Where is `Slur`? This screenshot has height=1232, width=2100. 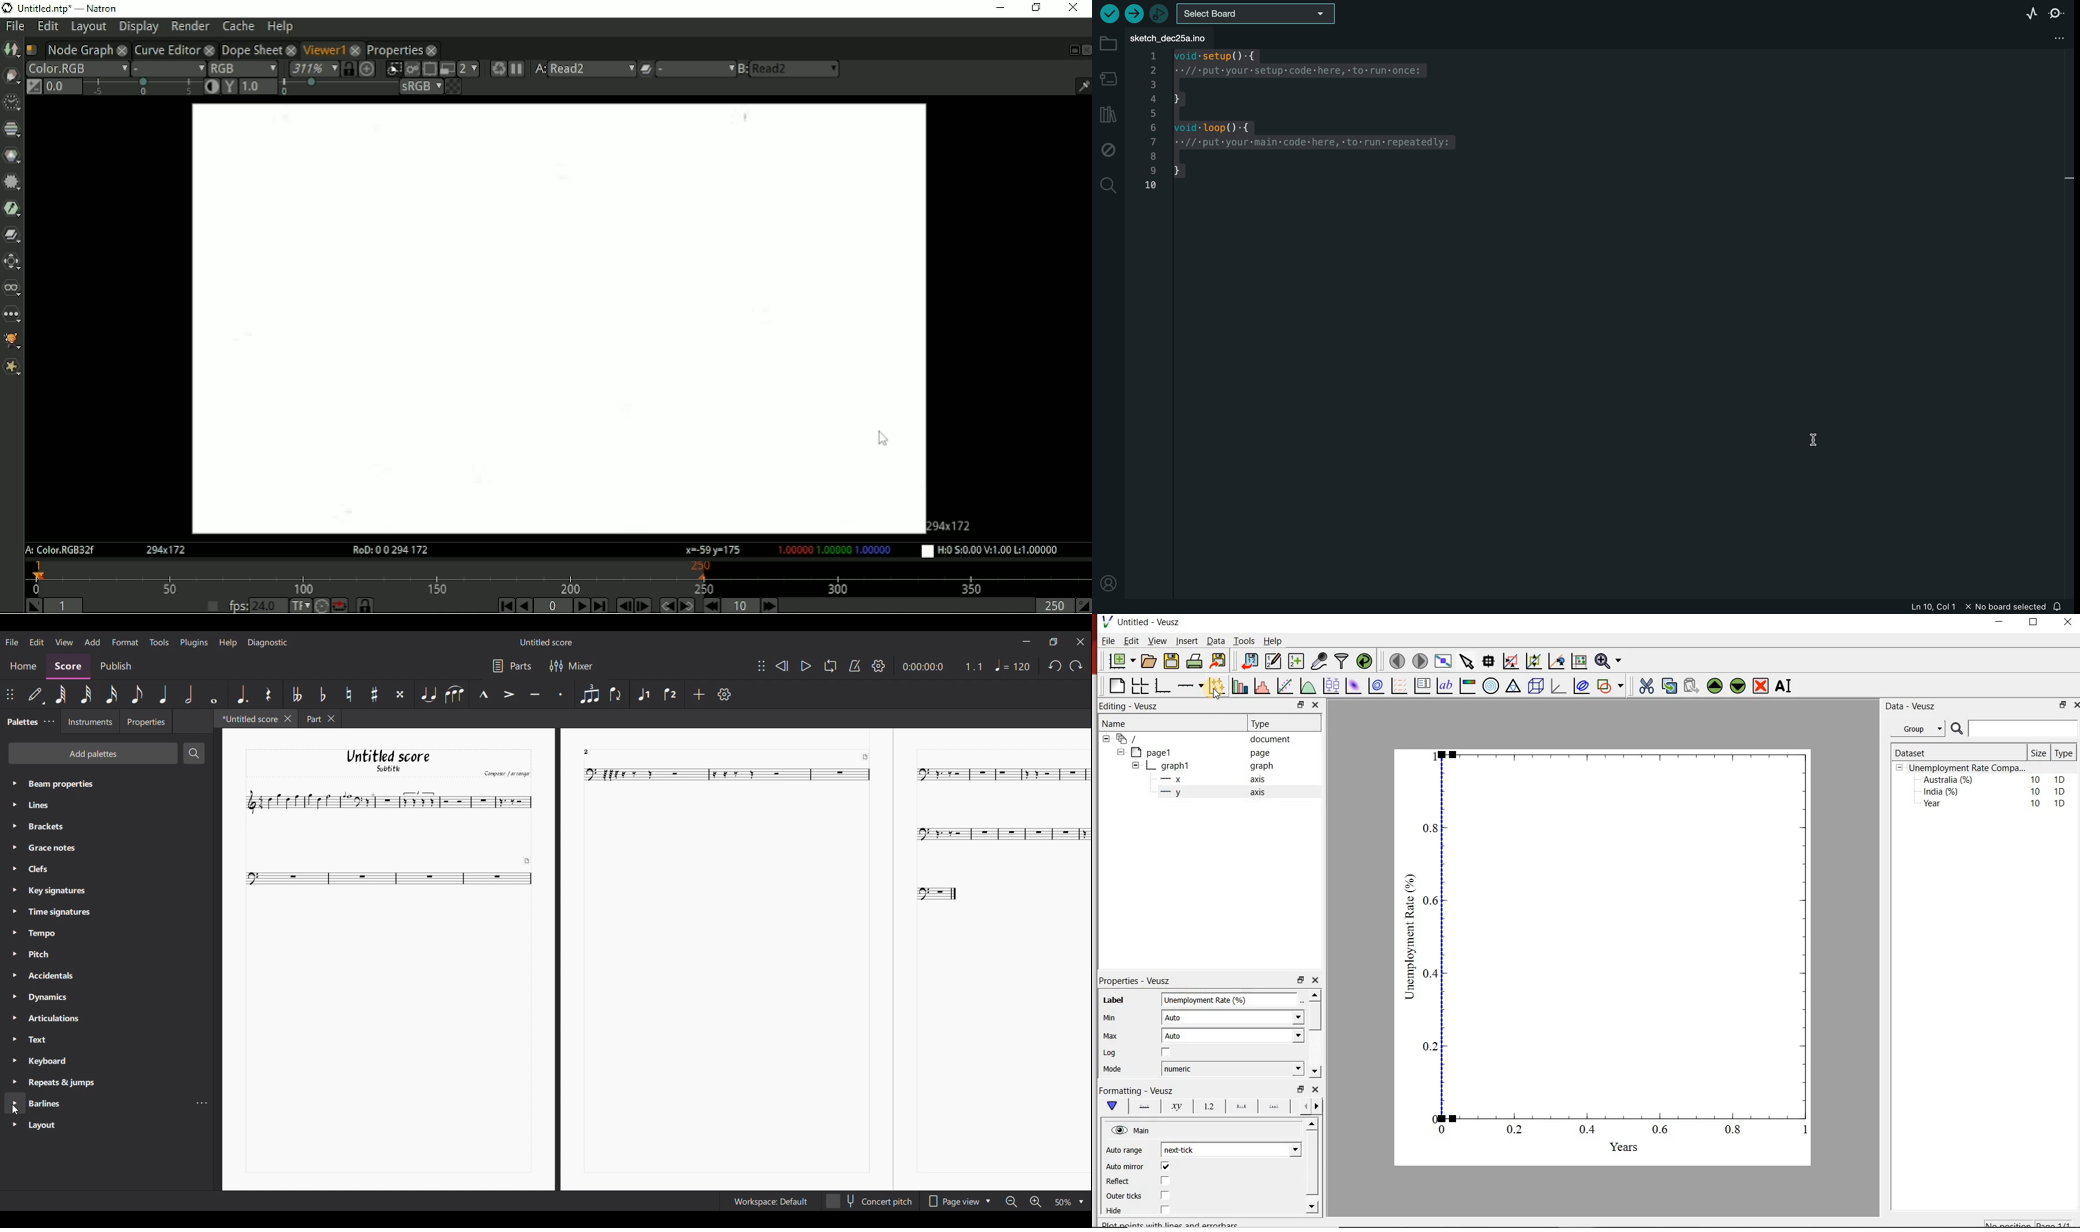 Slur is located at coordinates (455, 694).